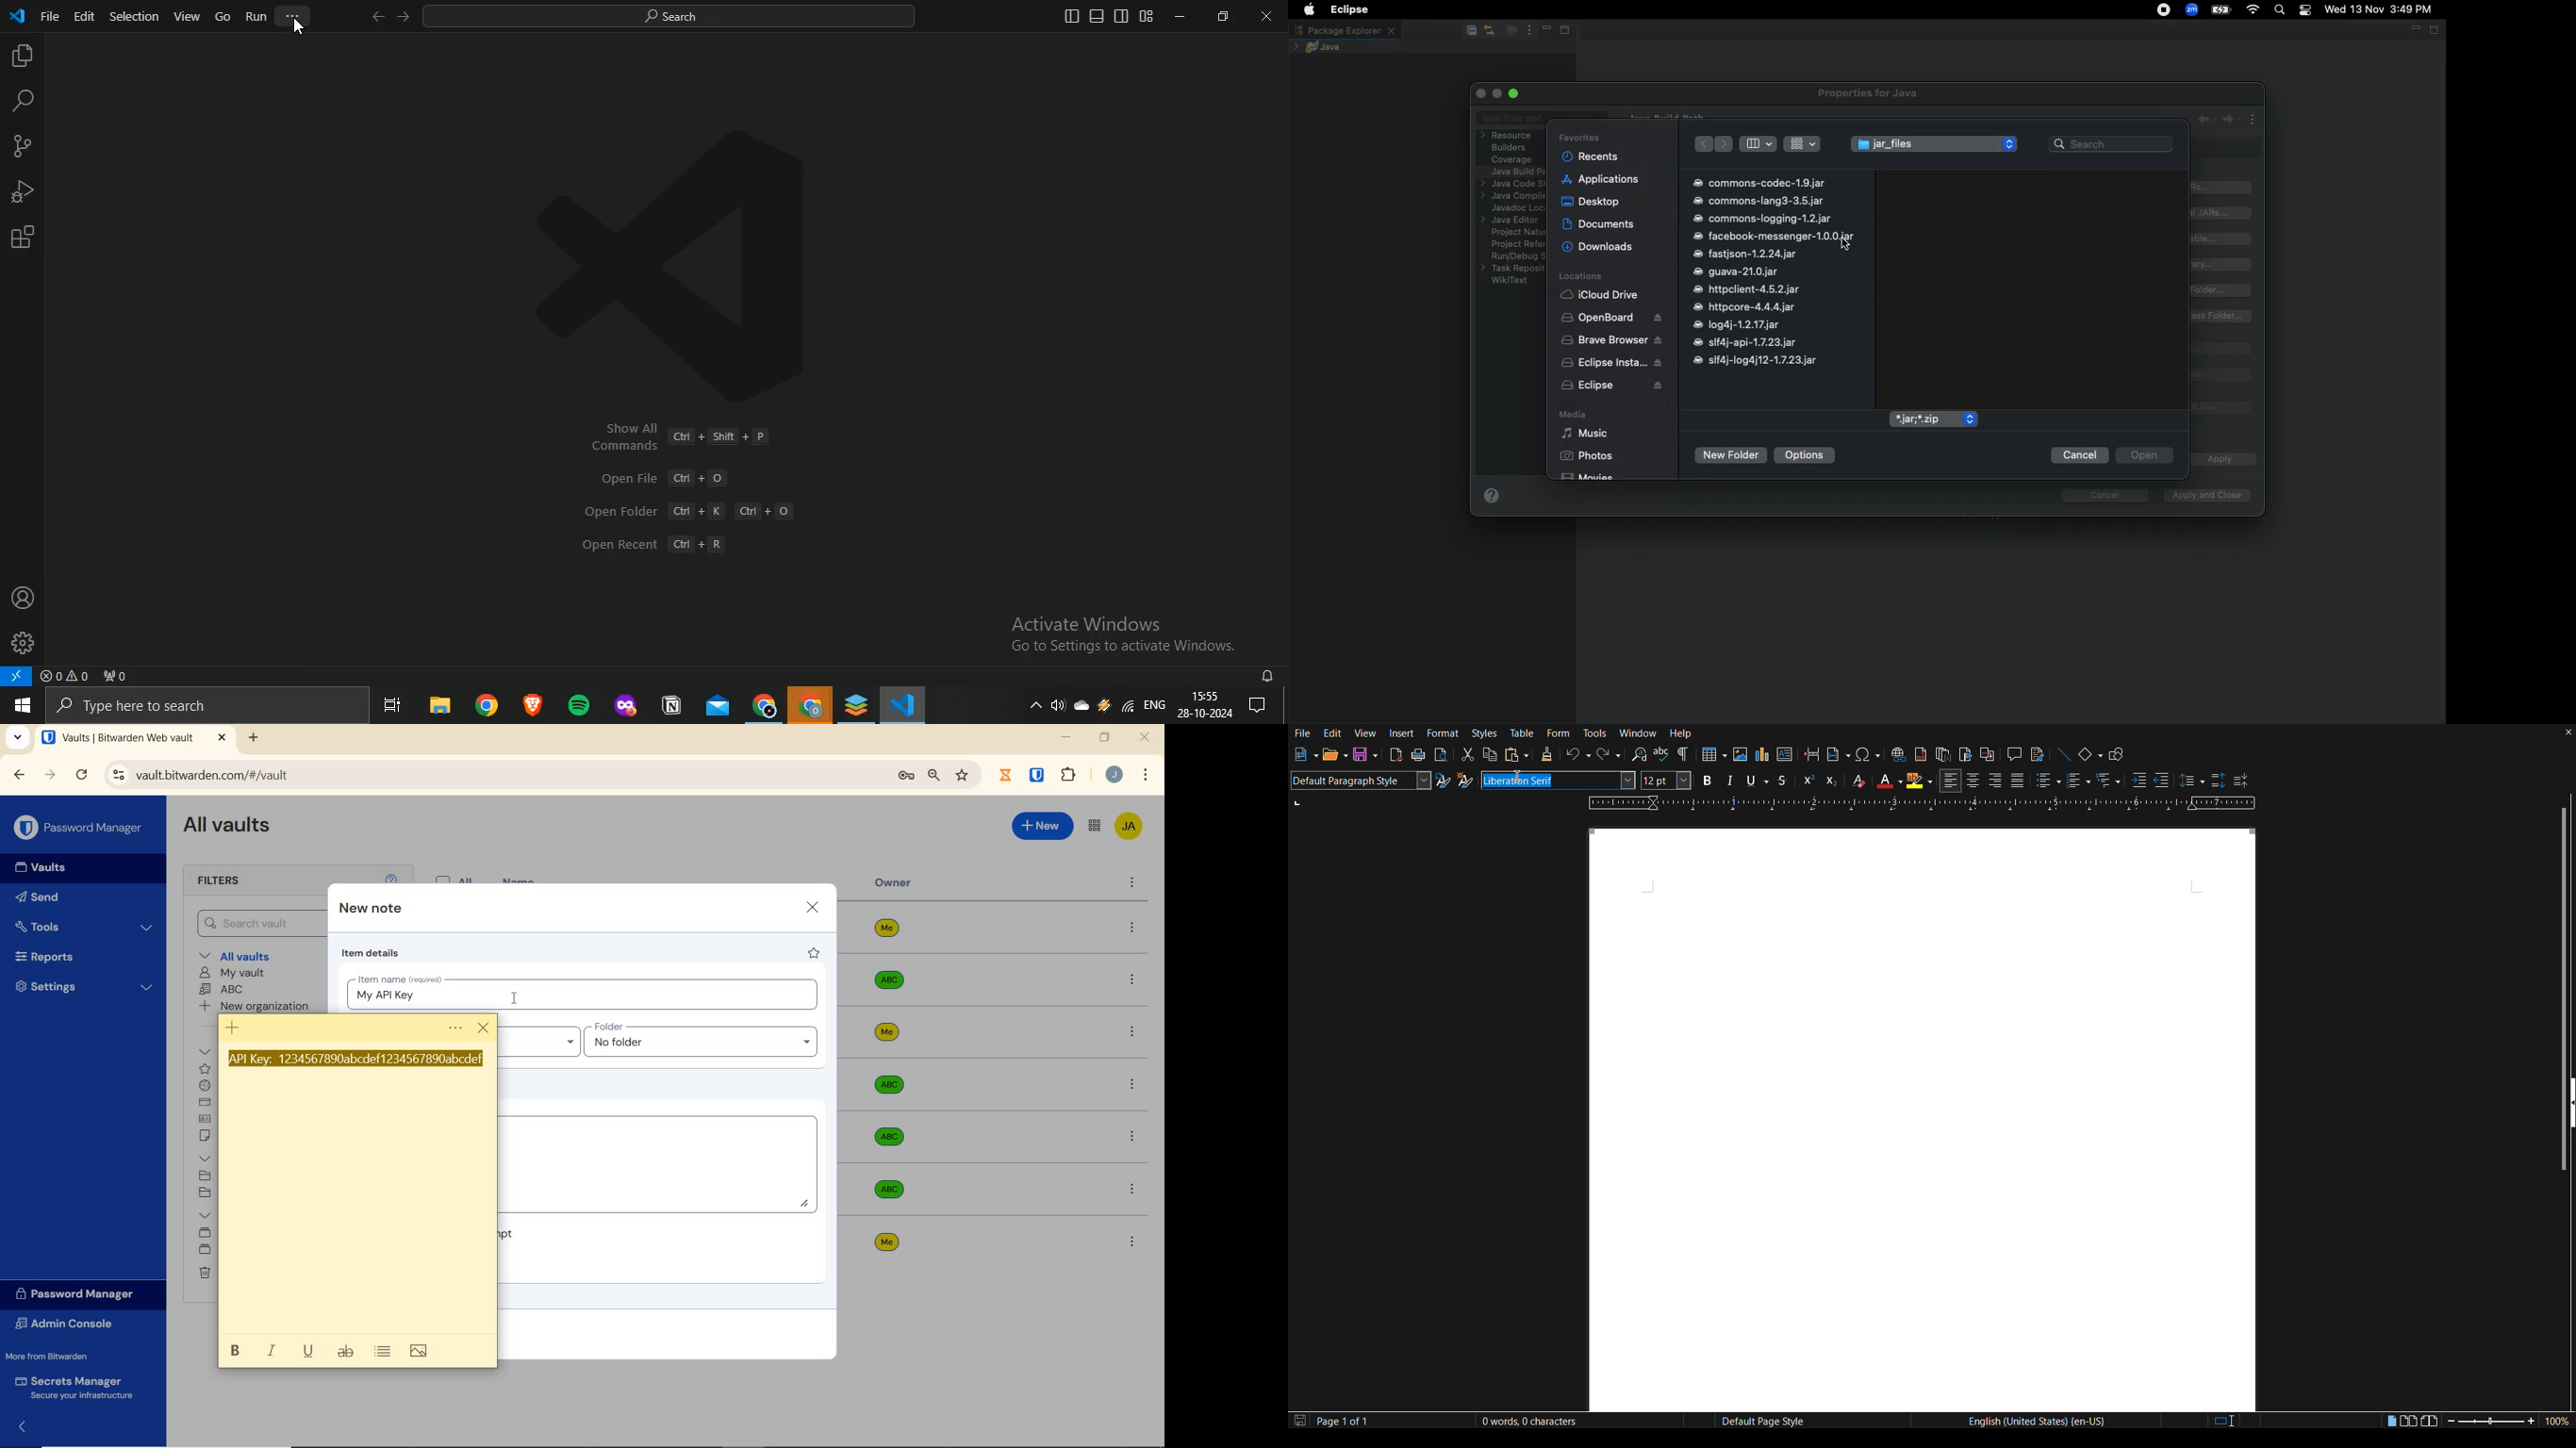 This screenshot has width=2576, height=1456. Describe the element at coordinates (2193, 10) in the screenshot. I see `Zoom` at that location.